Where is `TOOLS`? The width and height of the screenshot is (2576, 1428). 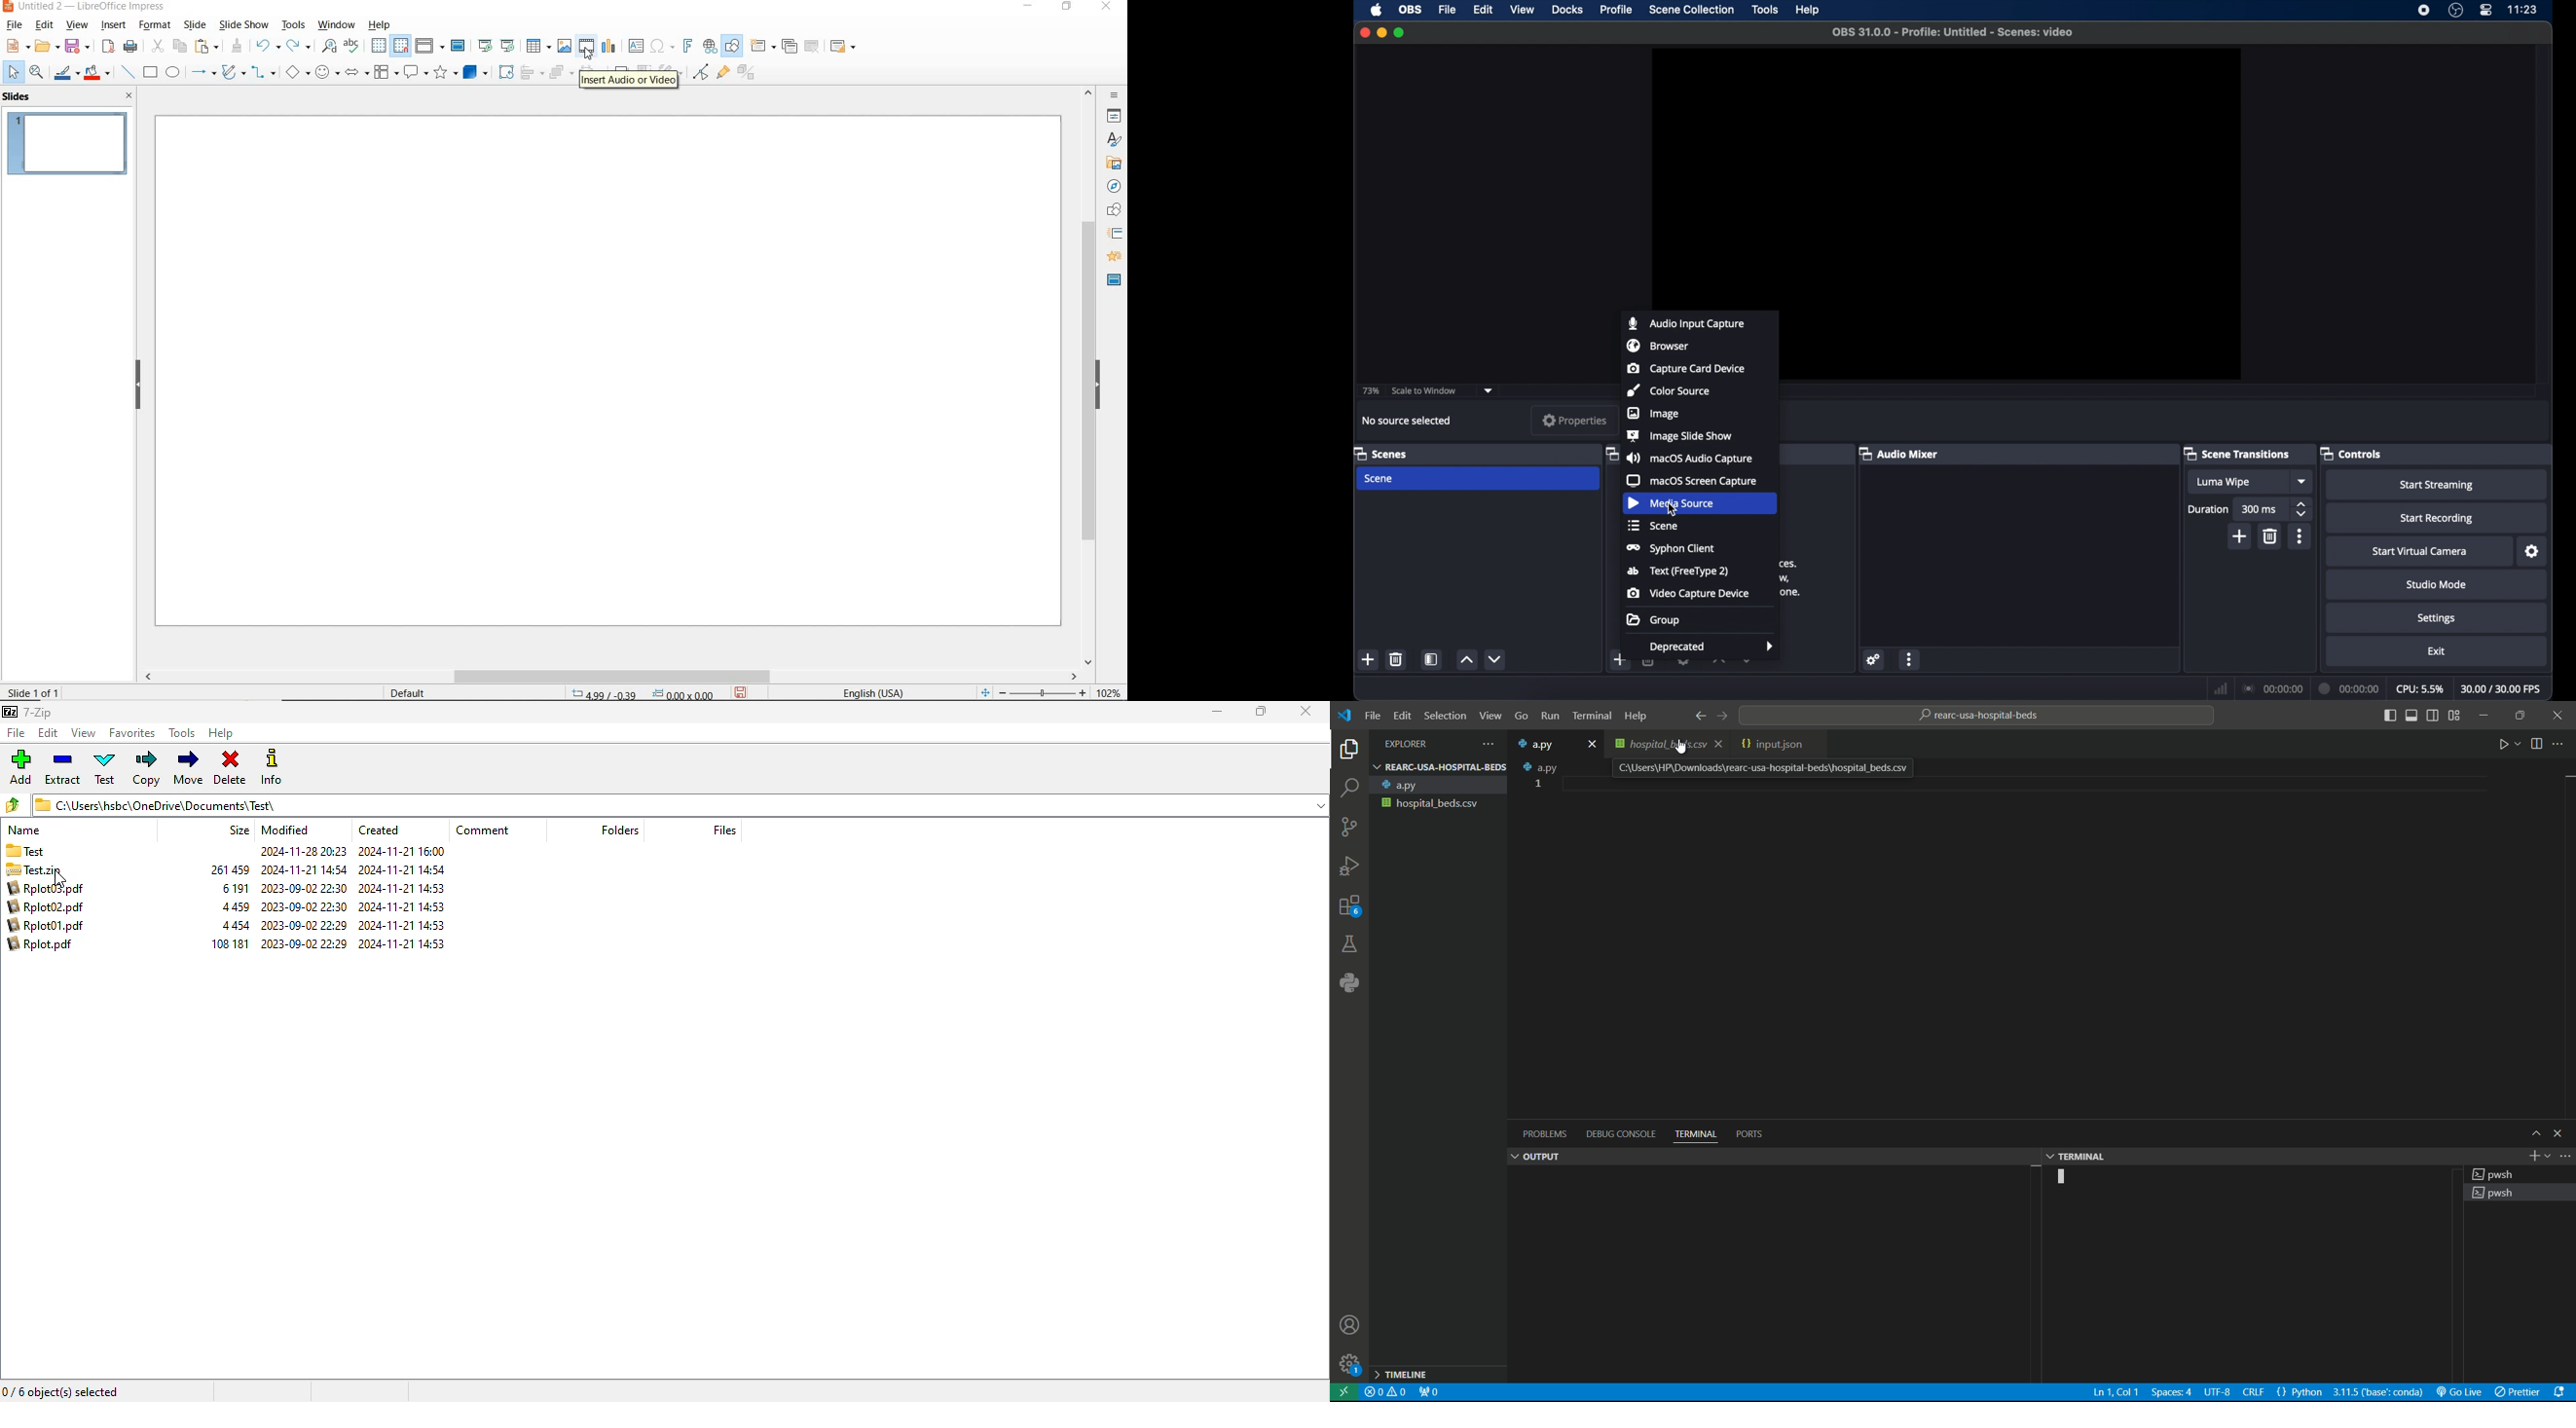 TOOLS is located at coordinates (294, 27).